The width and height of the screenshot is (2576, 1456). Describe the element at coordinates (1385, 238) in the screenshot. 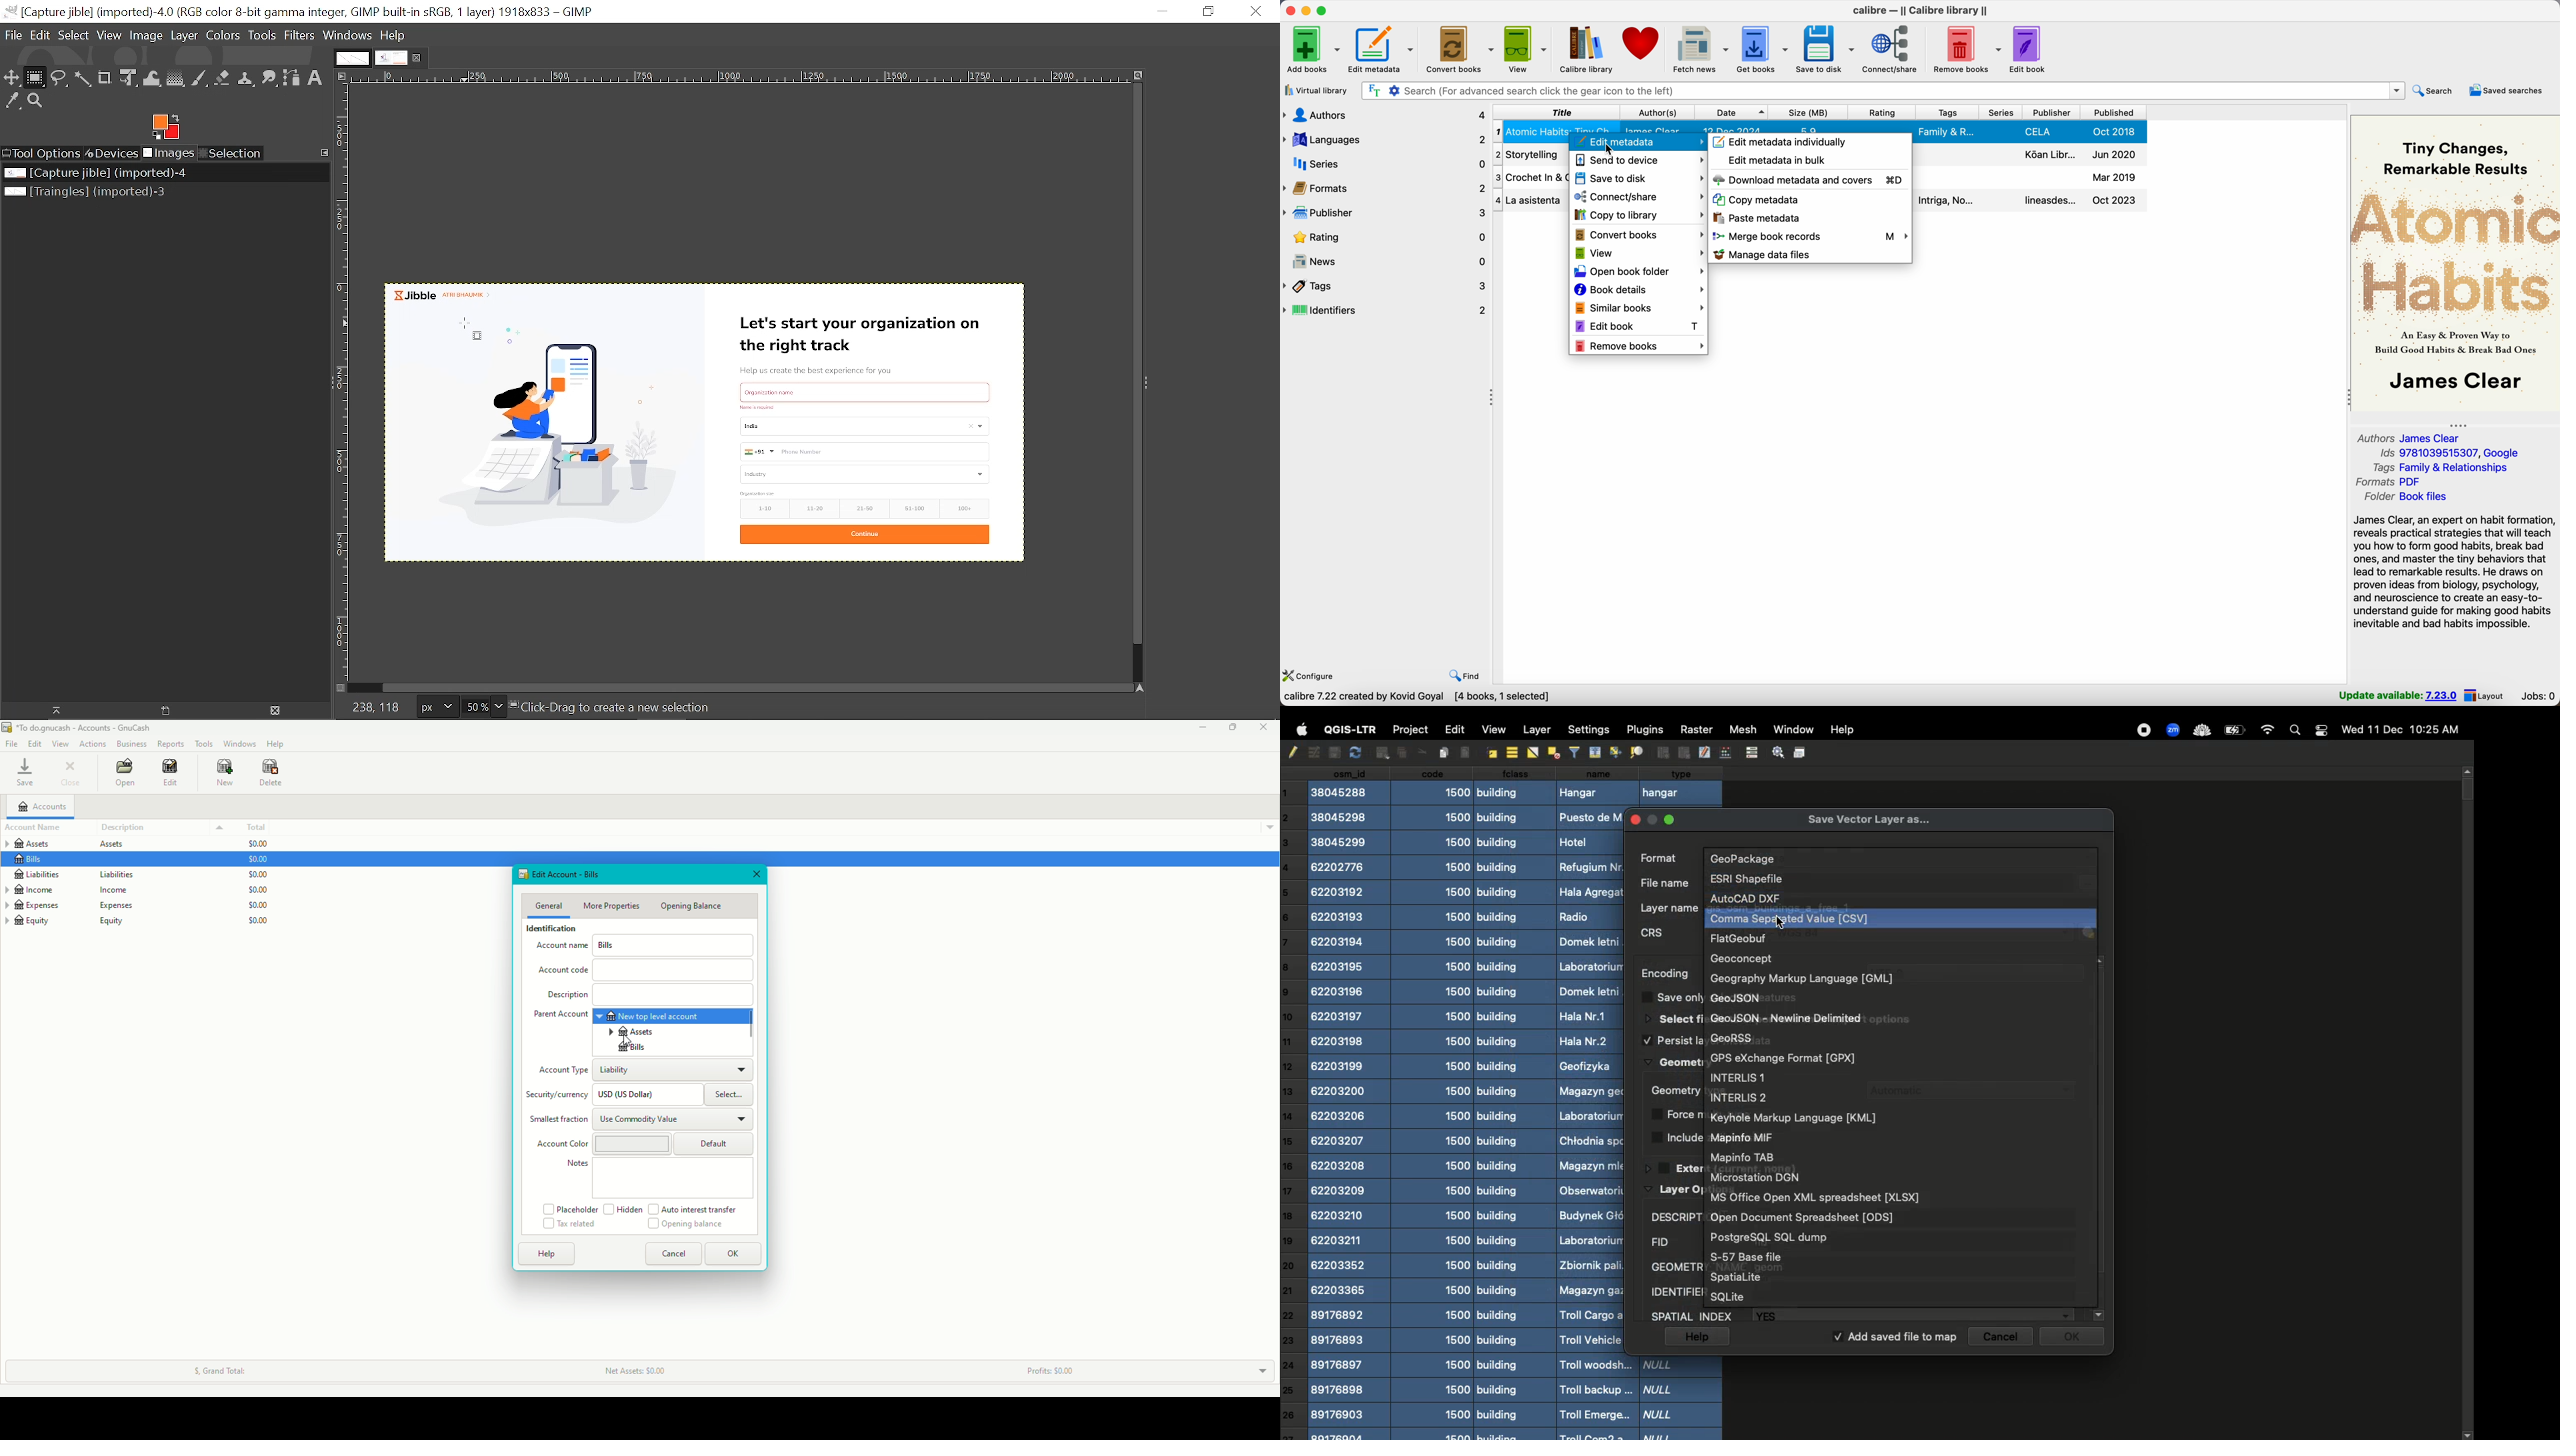

I see `rating` at that location.